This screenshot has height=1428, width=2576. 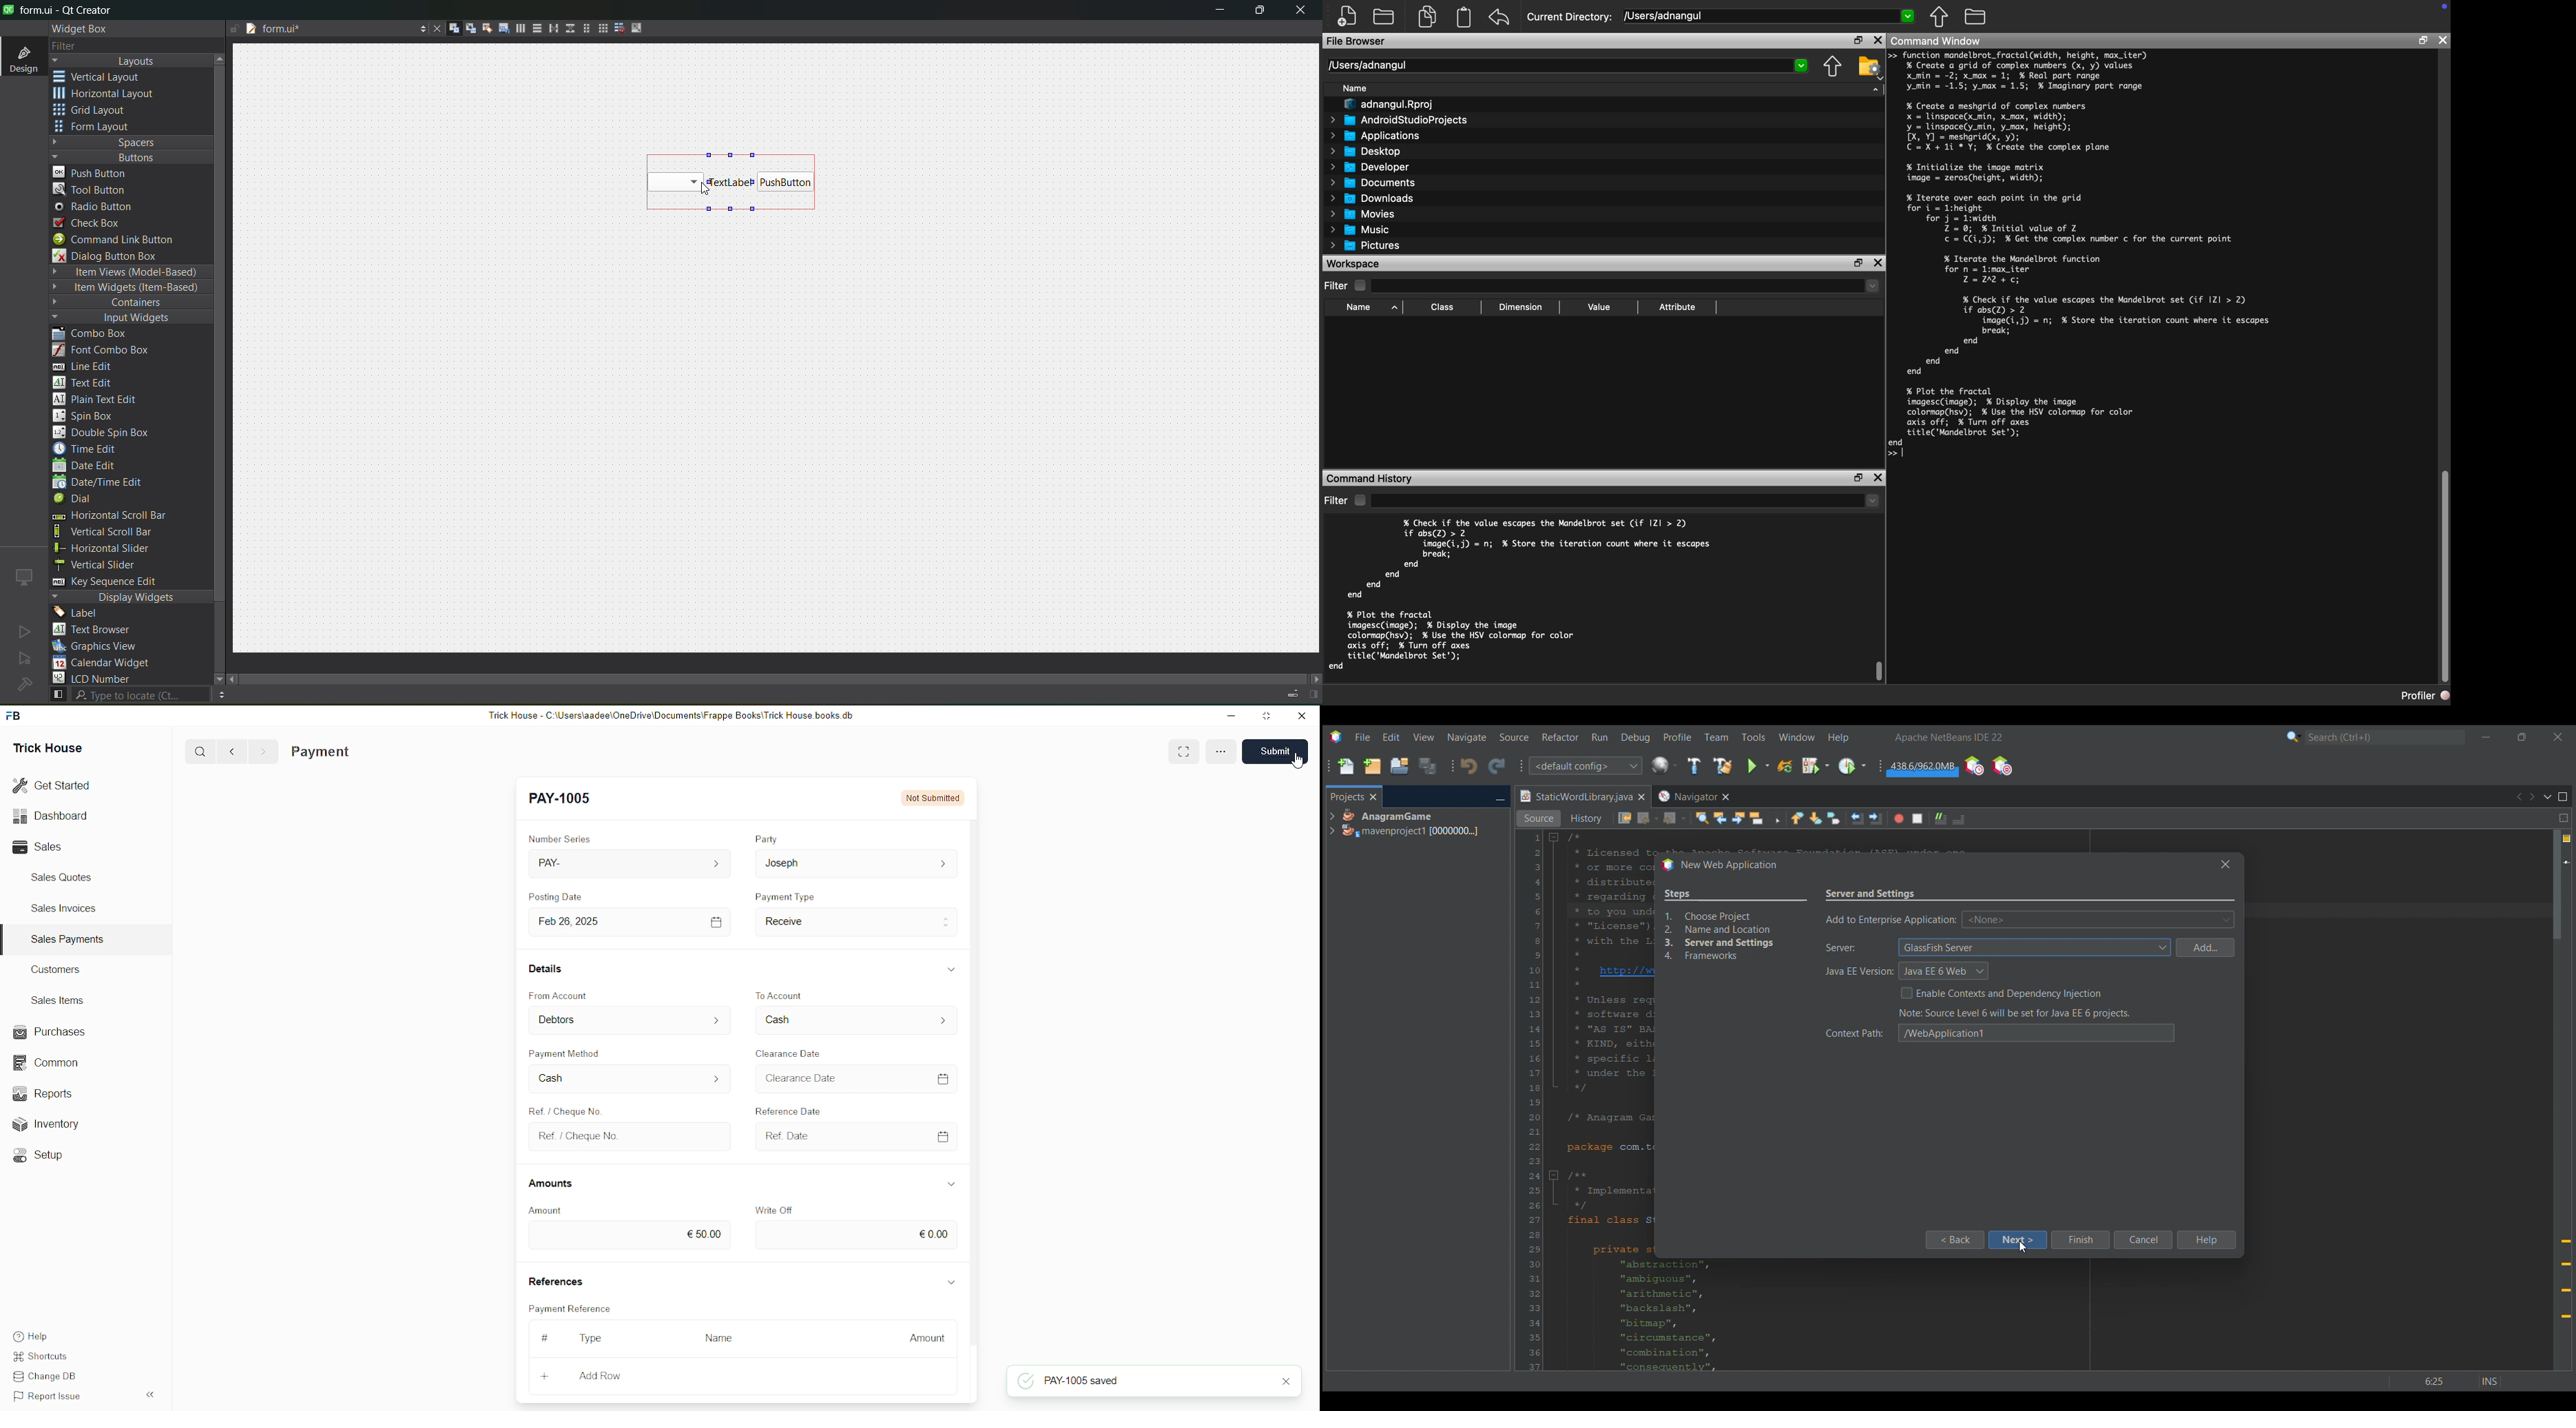 What do you see at coordinates (1335, 737) in the screenshot?
I see `Software logo` at bounding box center [1335, 737].